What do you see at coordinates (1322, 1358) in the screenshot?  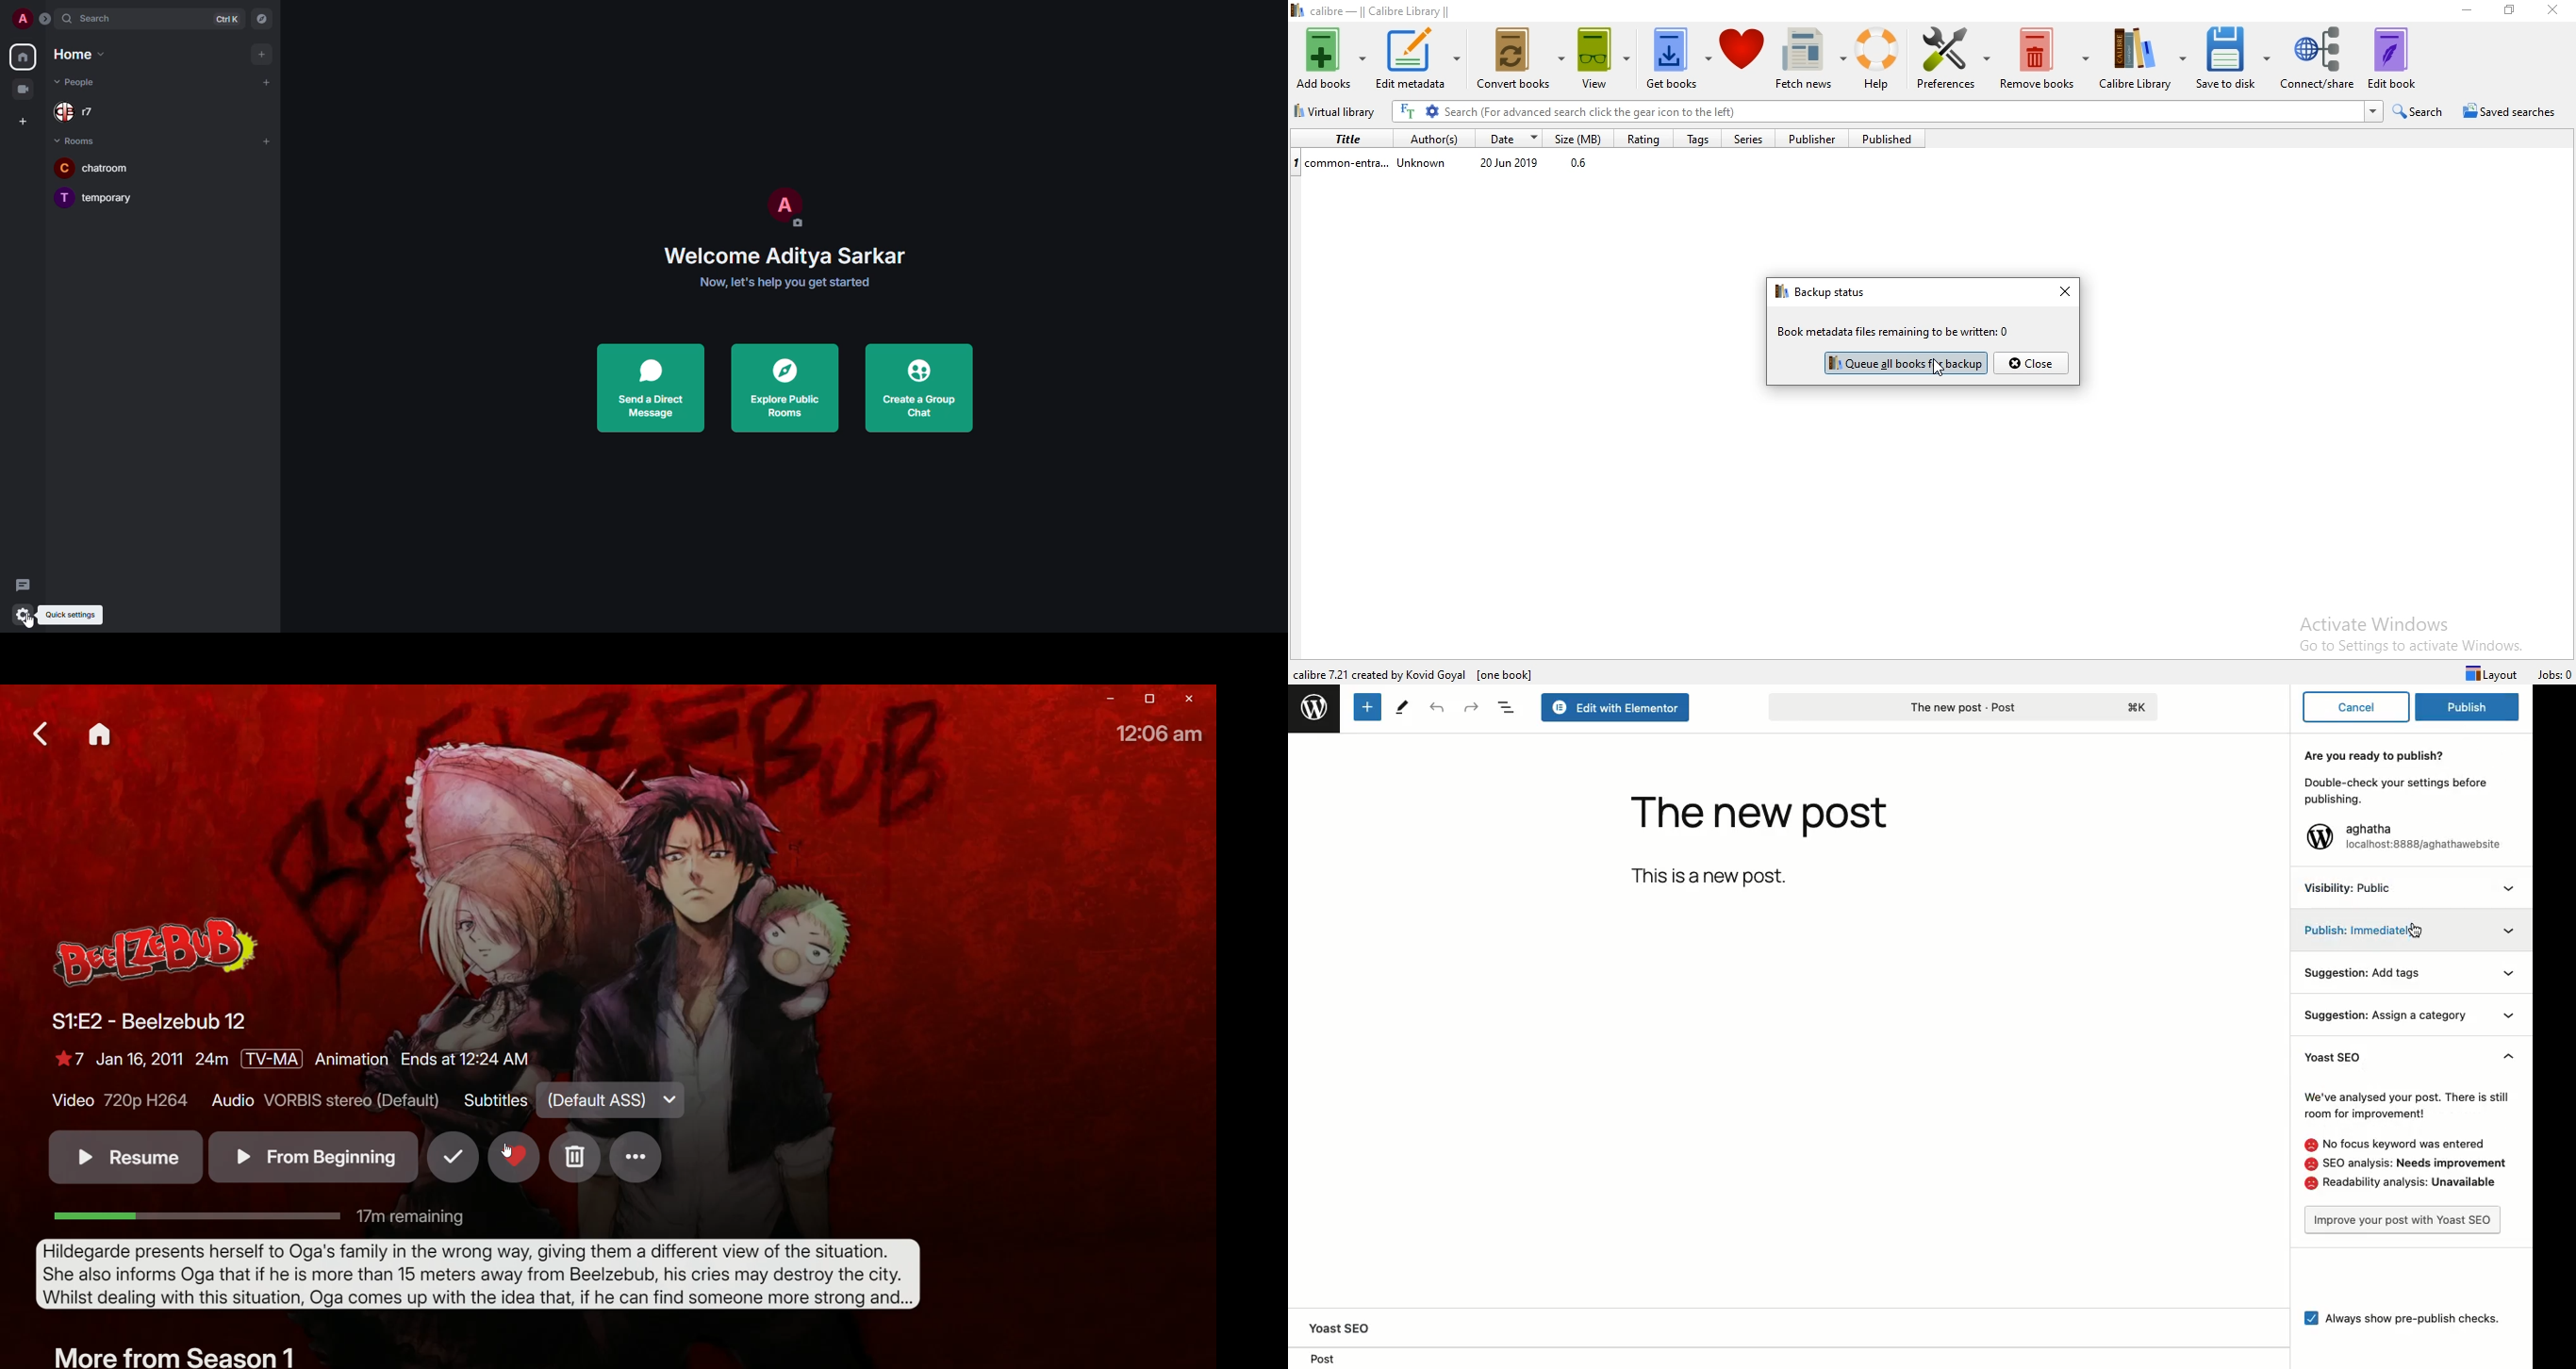 I see `Post` at bounding box center [1322, 1358].